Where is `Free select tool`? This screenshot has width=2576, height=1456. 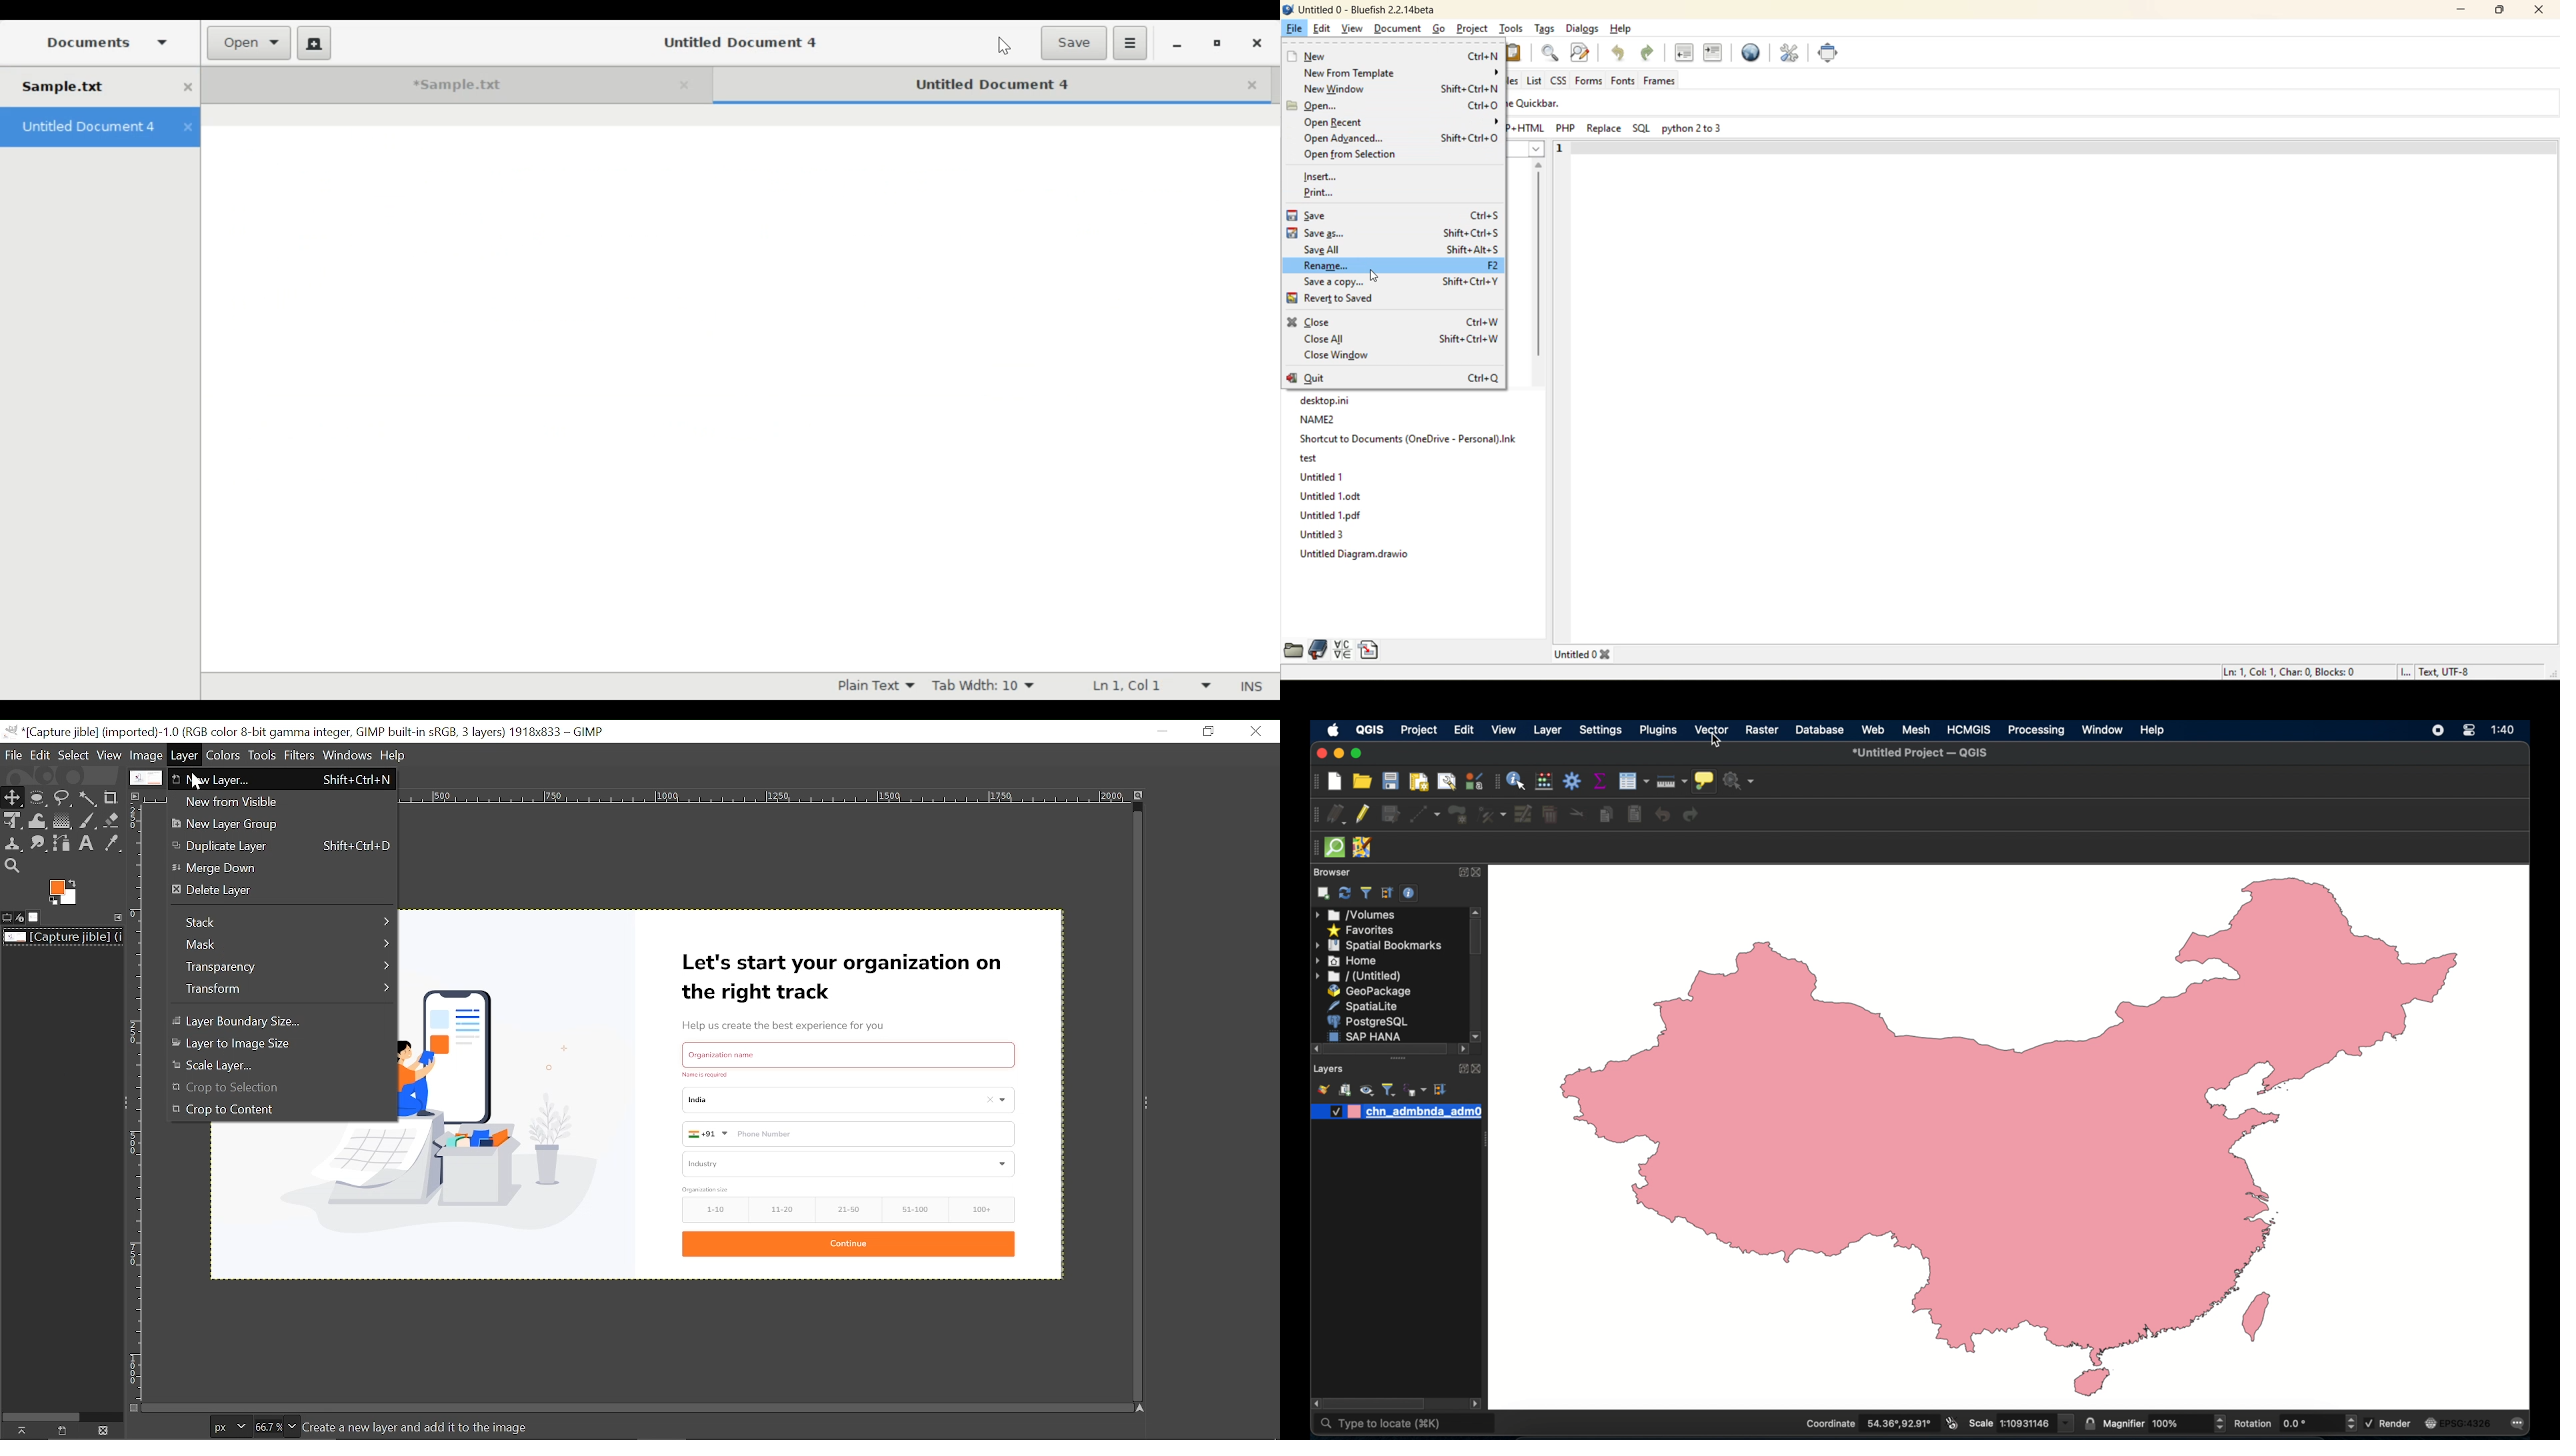 Free select tool is located at coordinates (63, 799).